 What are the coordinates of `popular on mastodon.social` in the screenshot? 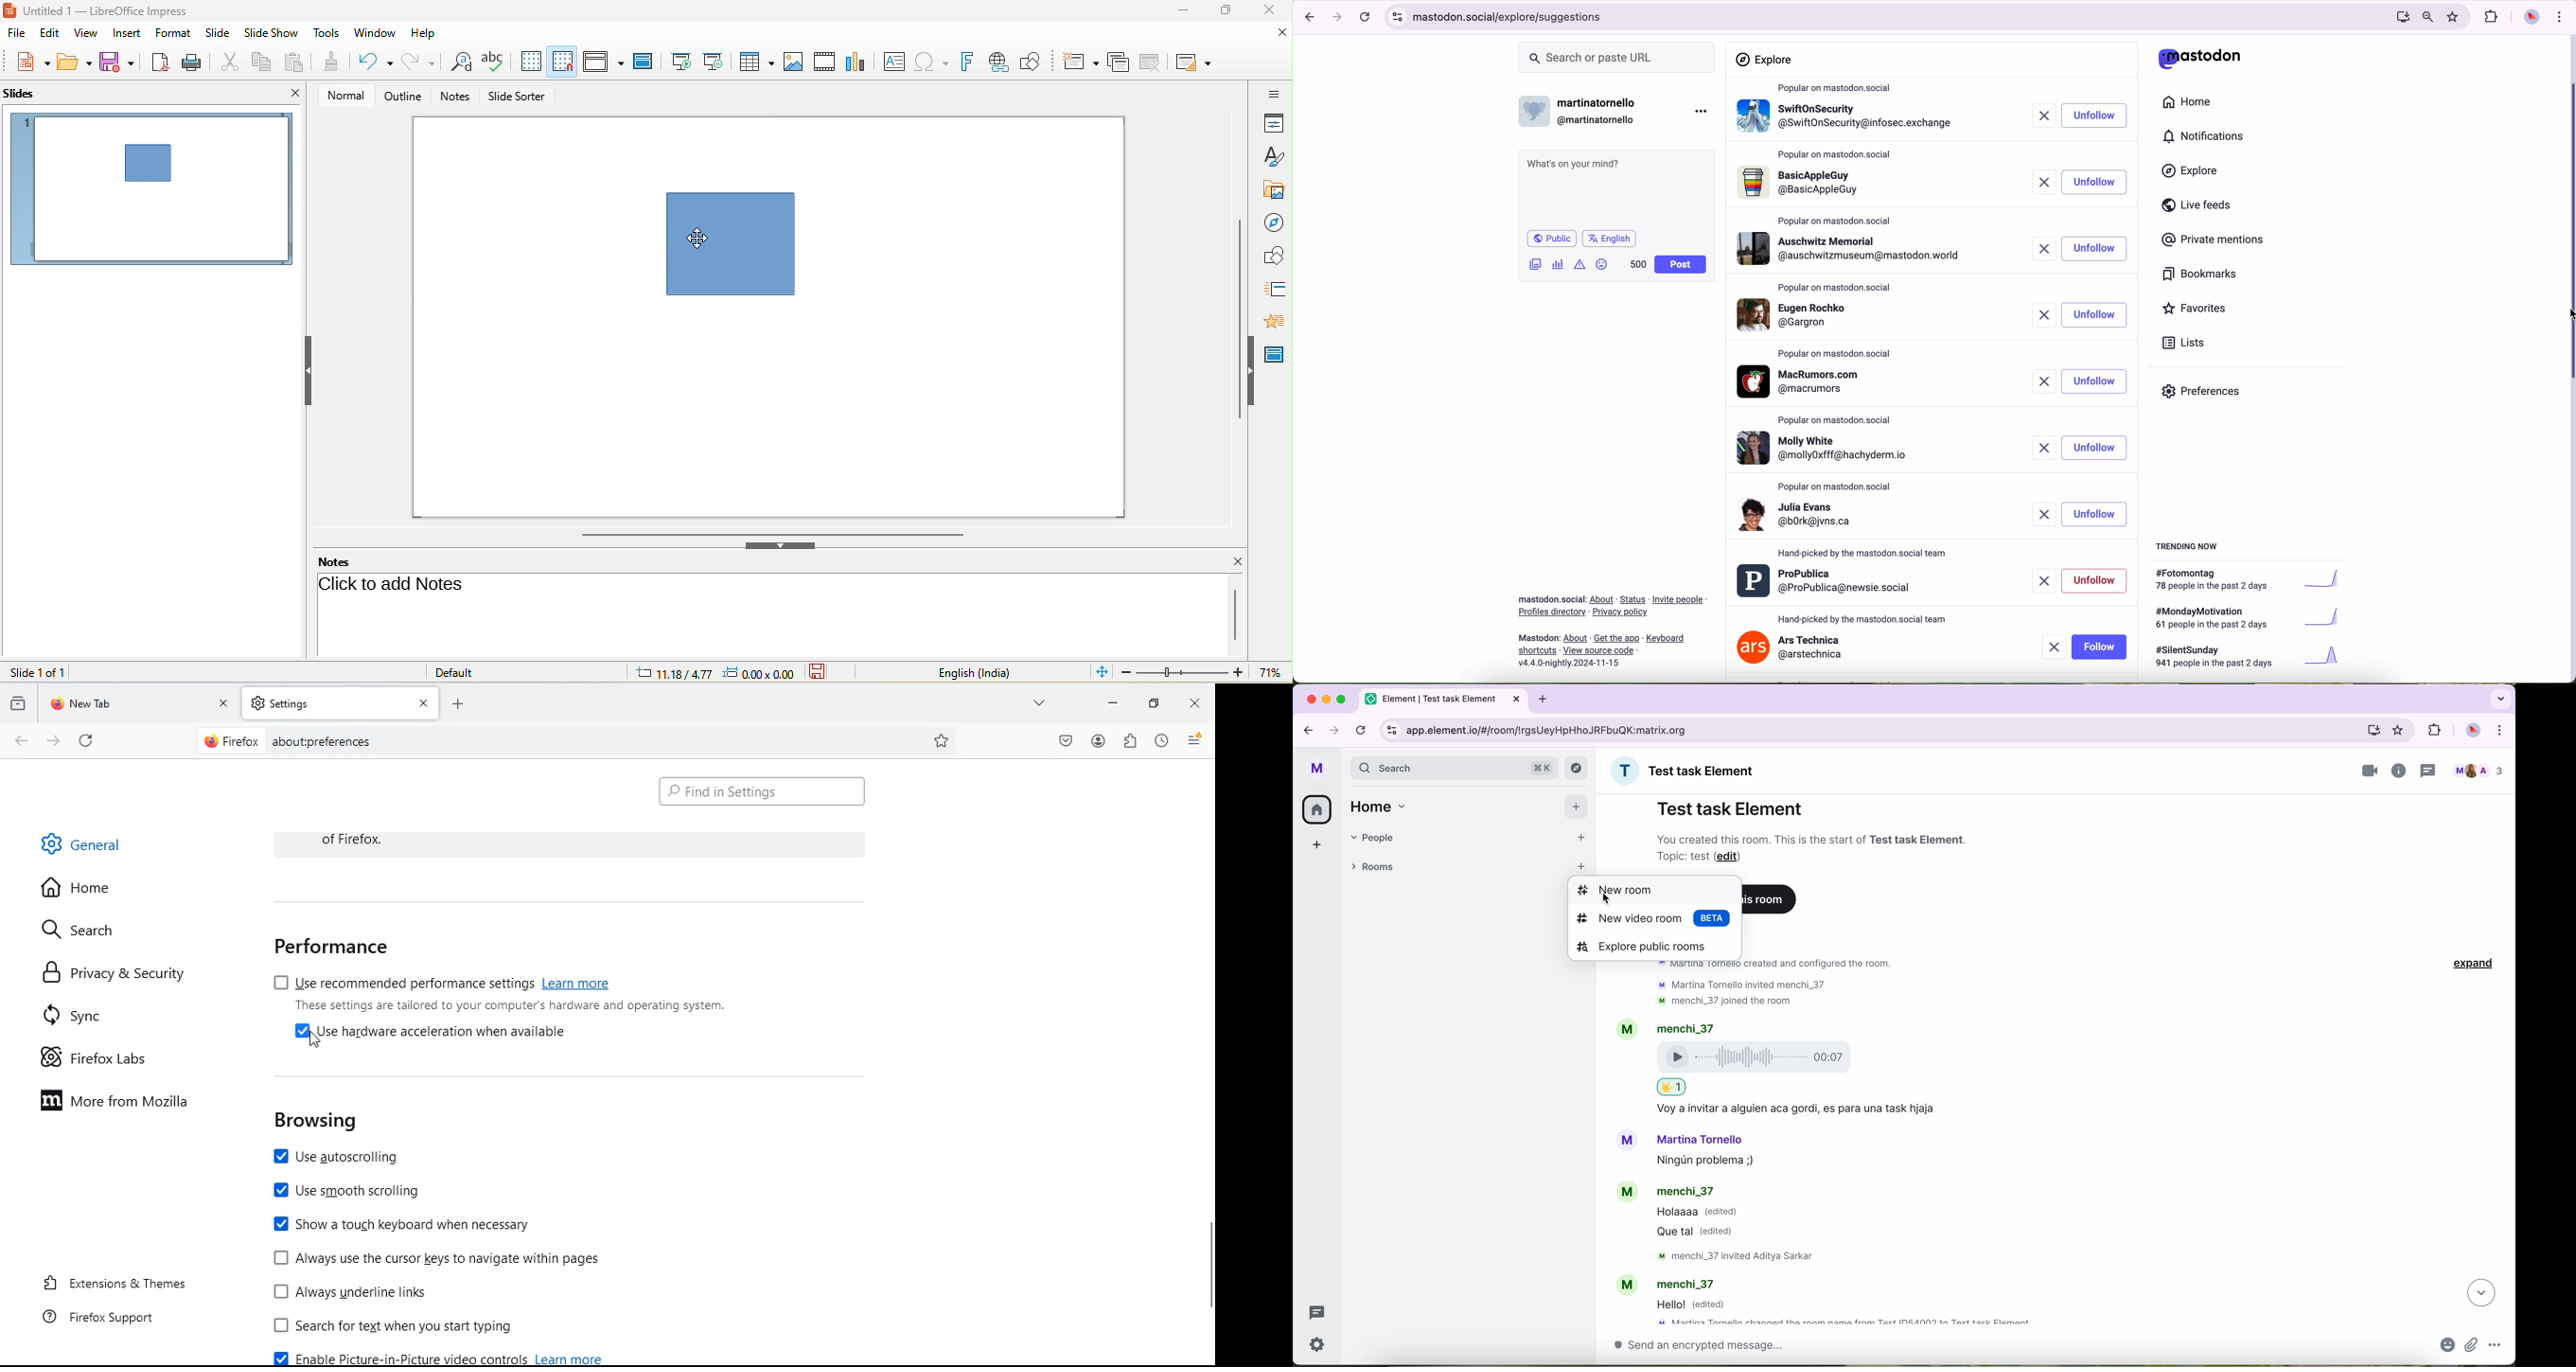 It's located at (1838, 88).